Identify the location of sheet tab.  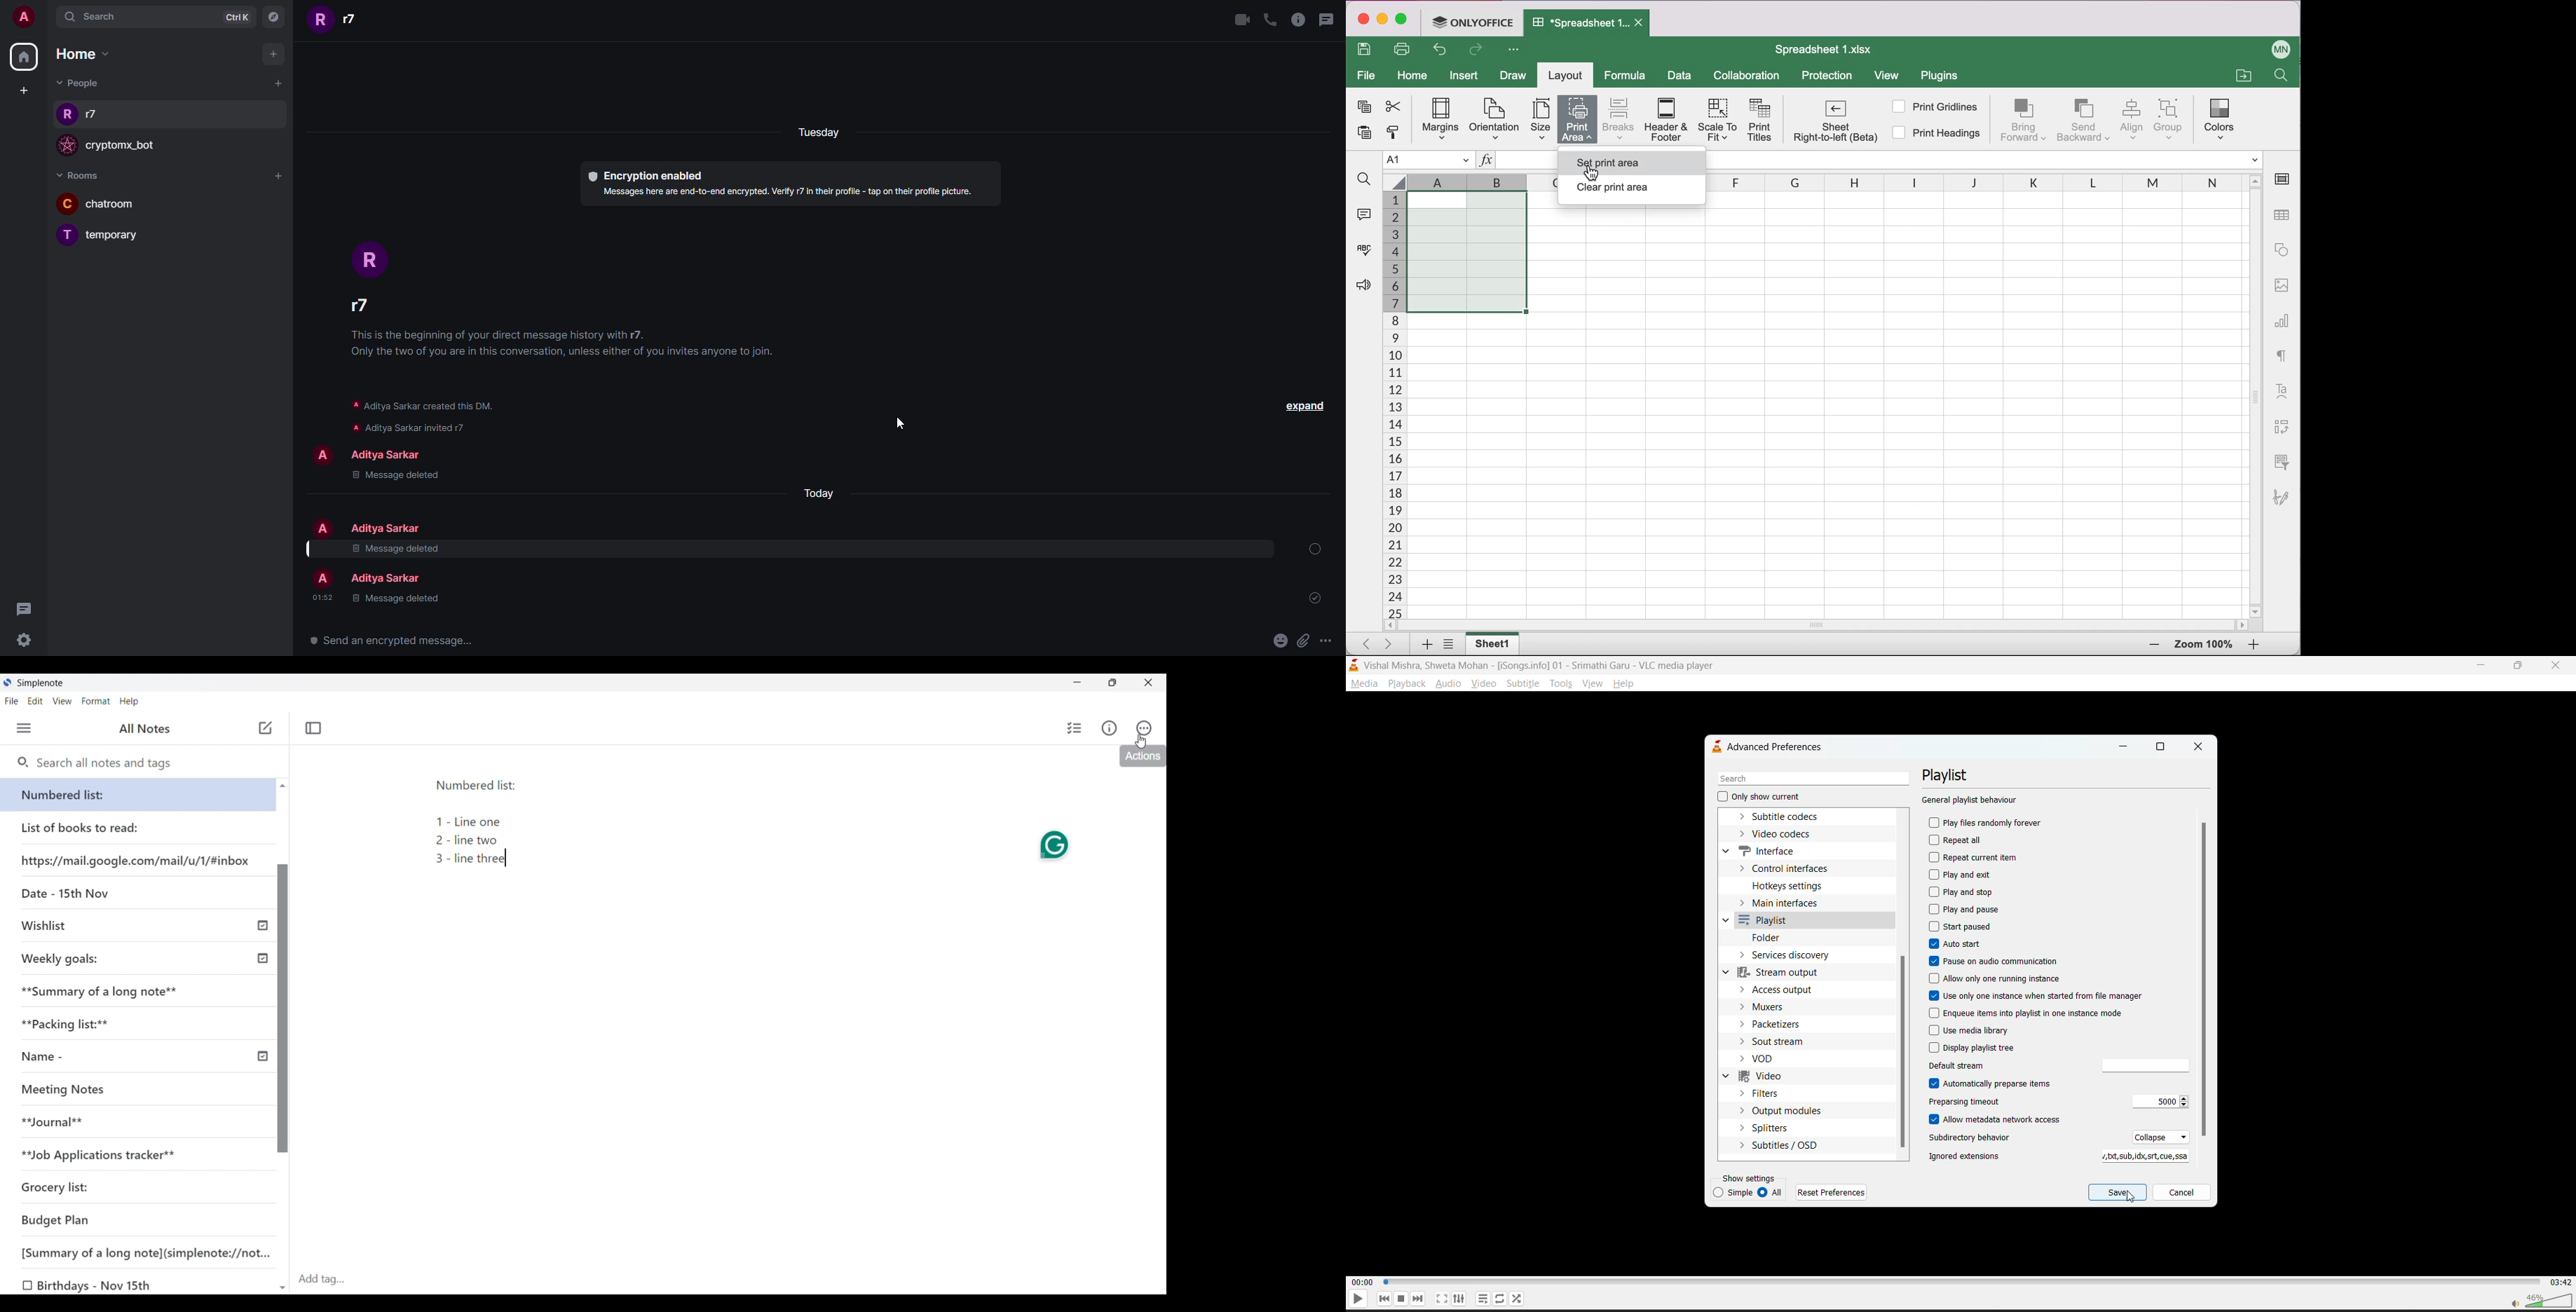
(1494, 643).